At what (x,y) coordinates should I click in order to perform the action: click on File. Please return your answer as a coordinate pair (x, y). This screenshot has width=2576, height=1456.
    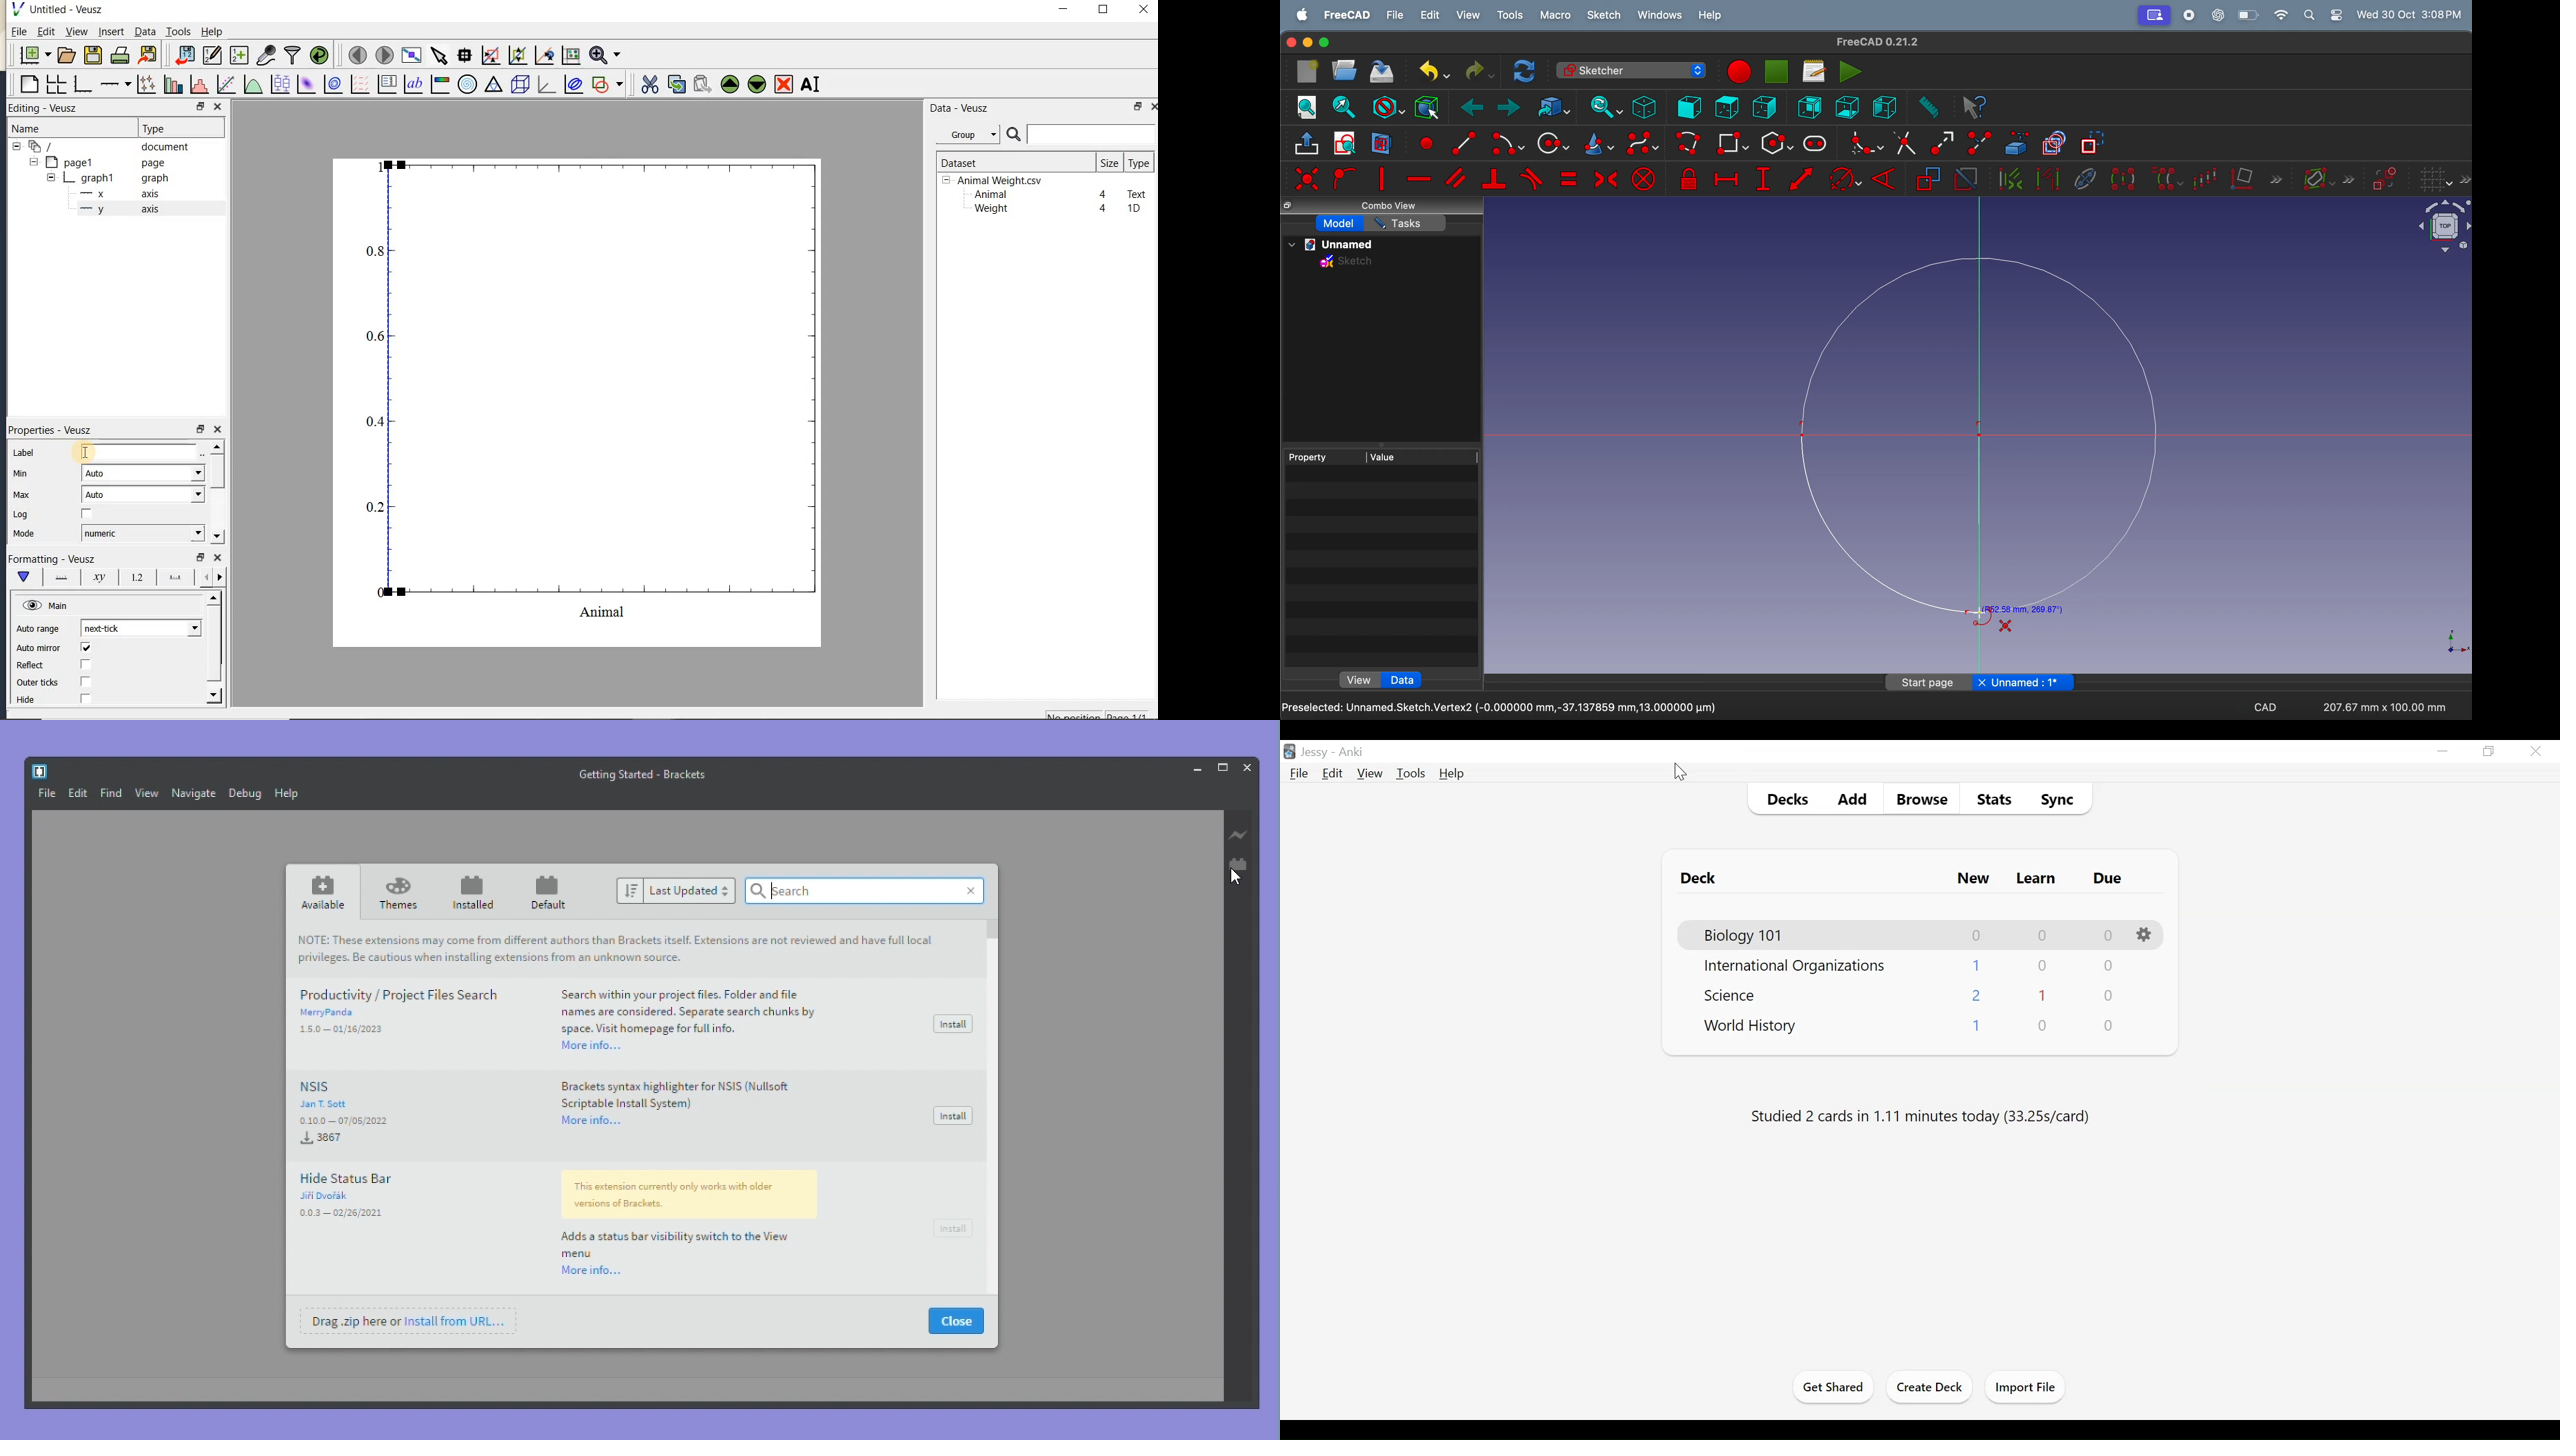
    Looking at the image, I should click on (1299, 773).